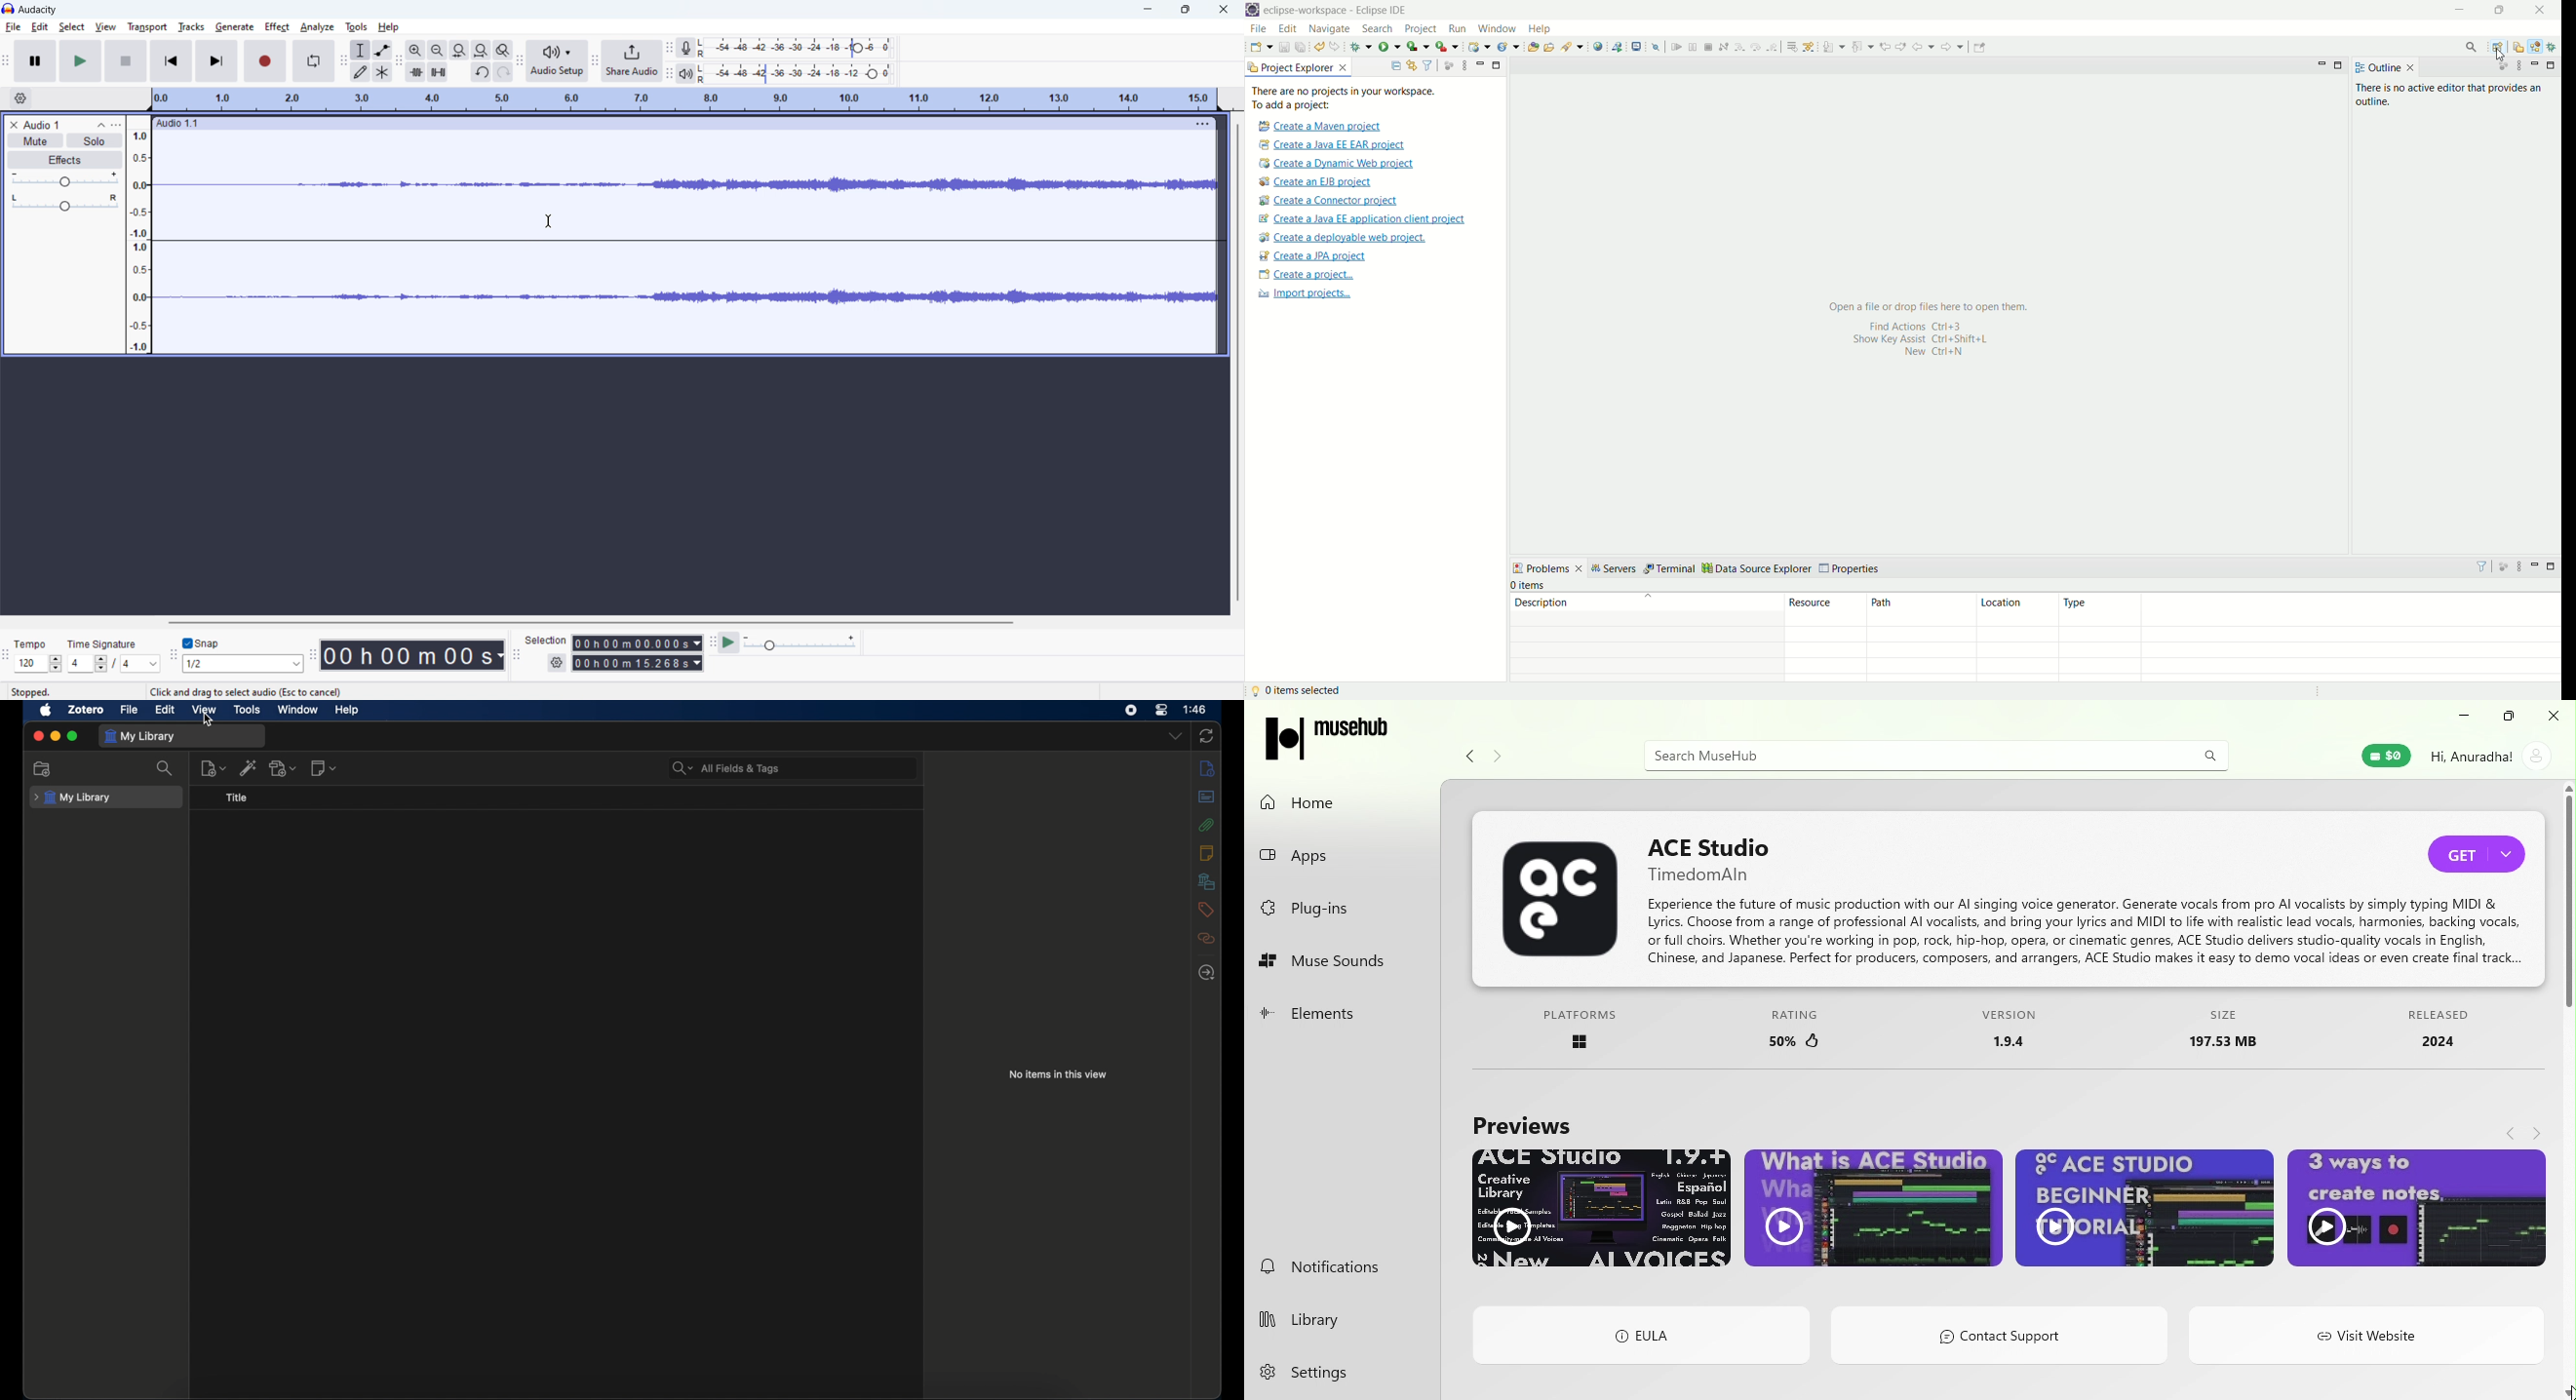 This screenshot has height=1400, width=2576. I want to click on minimize, so click(55, 736).